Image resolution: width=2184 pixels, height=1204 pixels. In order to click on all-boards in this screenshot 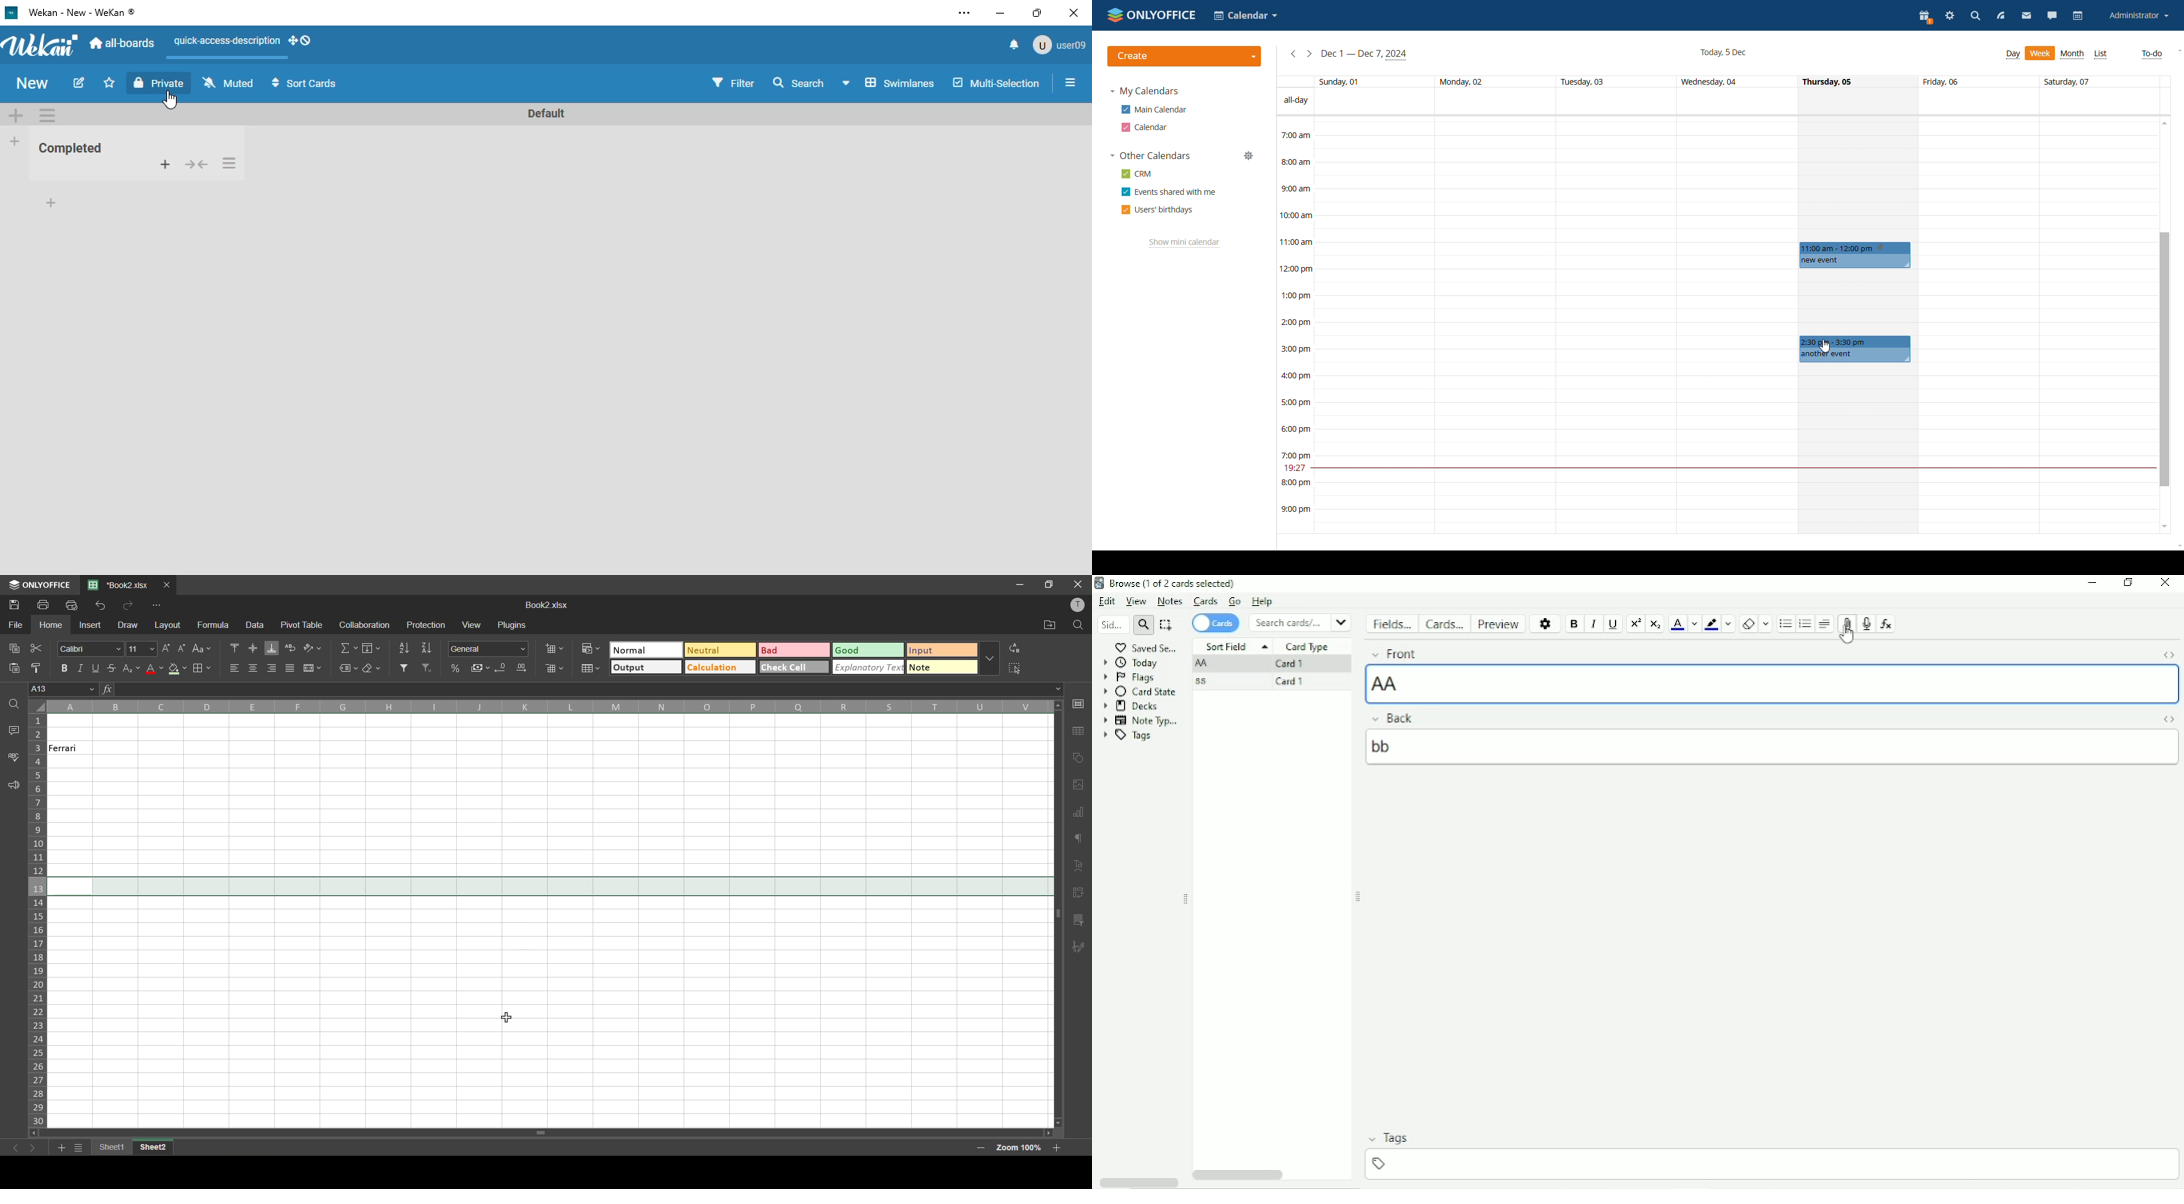, I will do `click(124, 44)`.